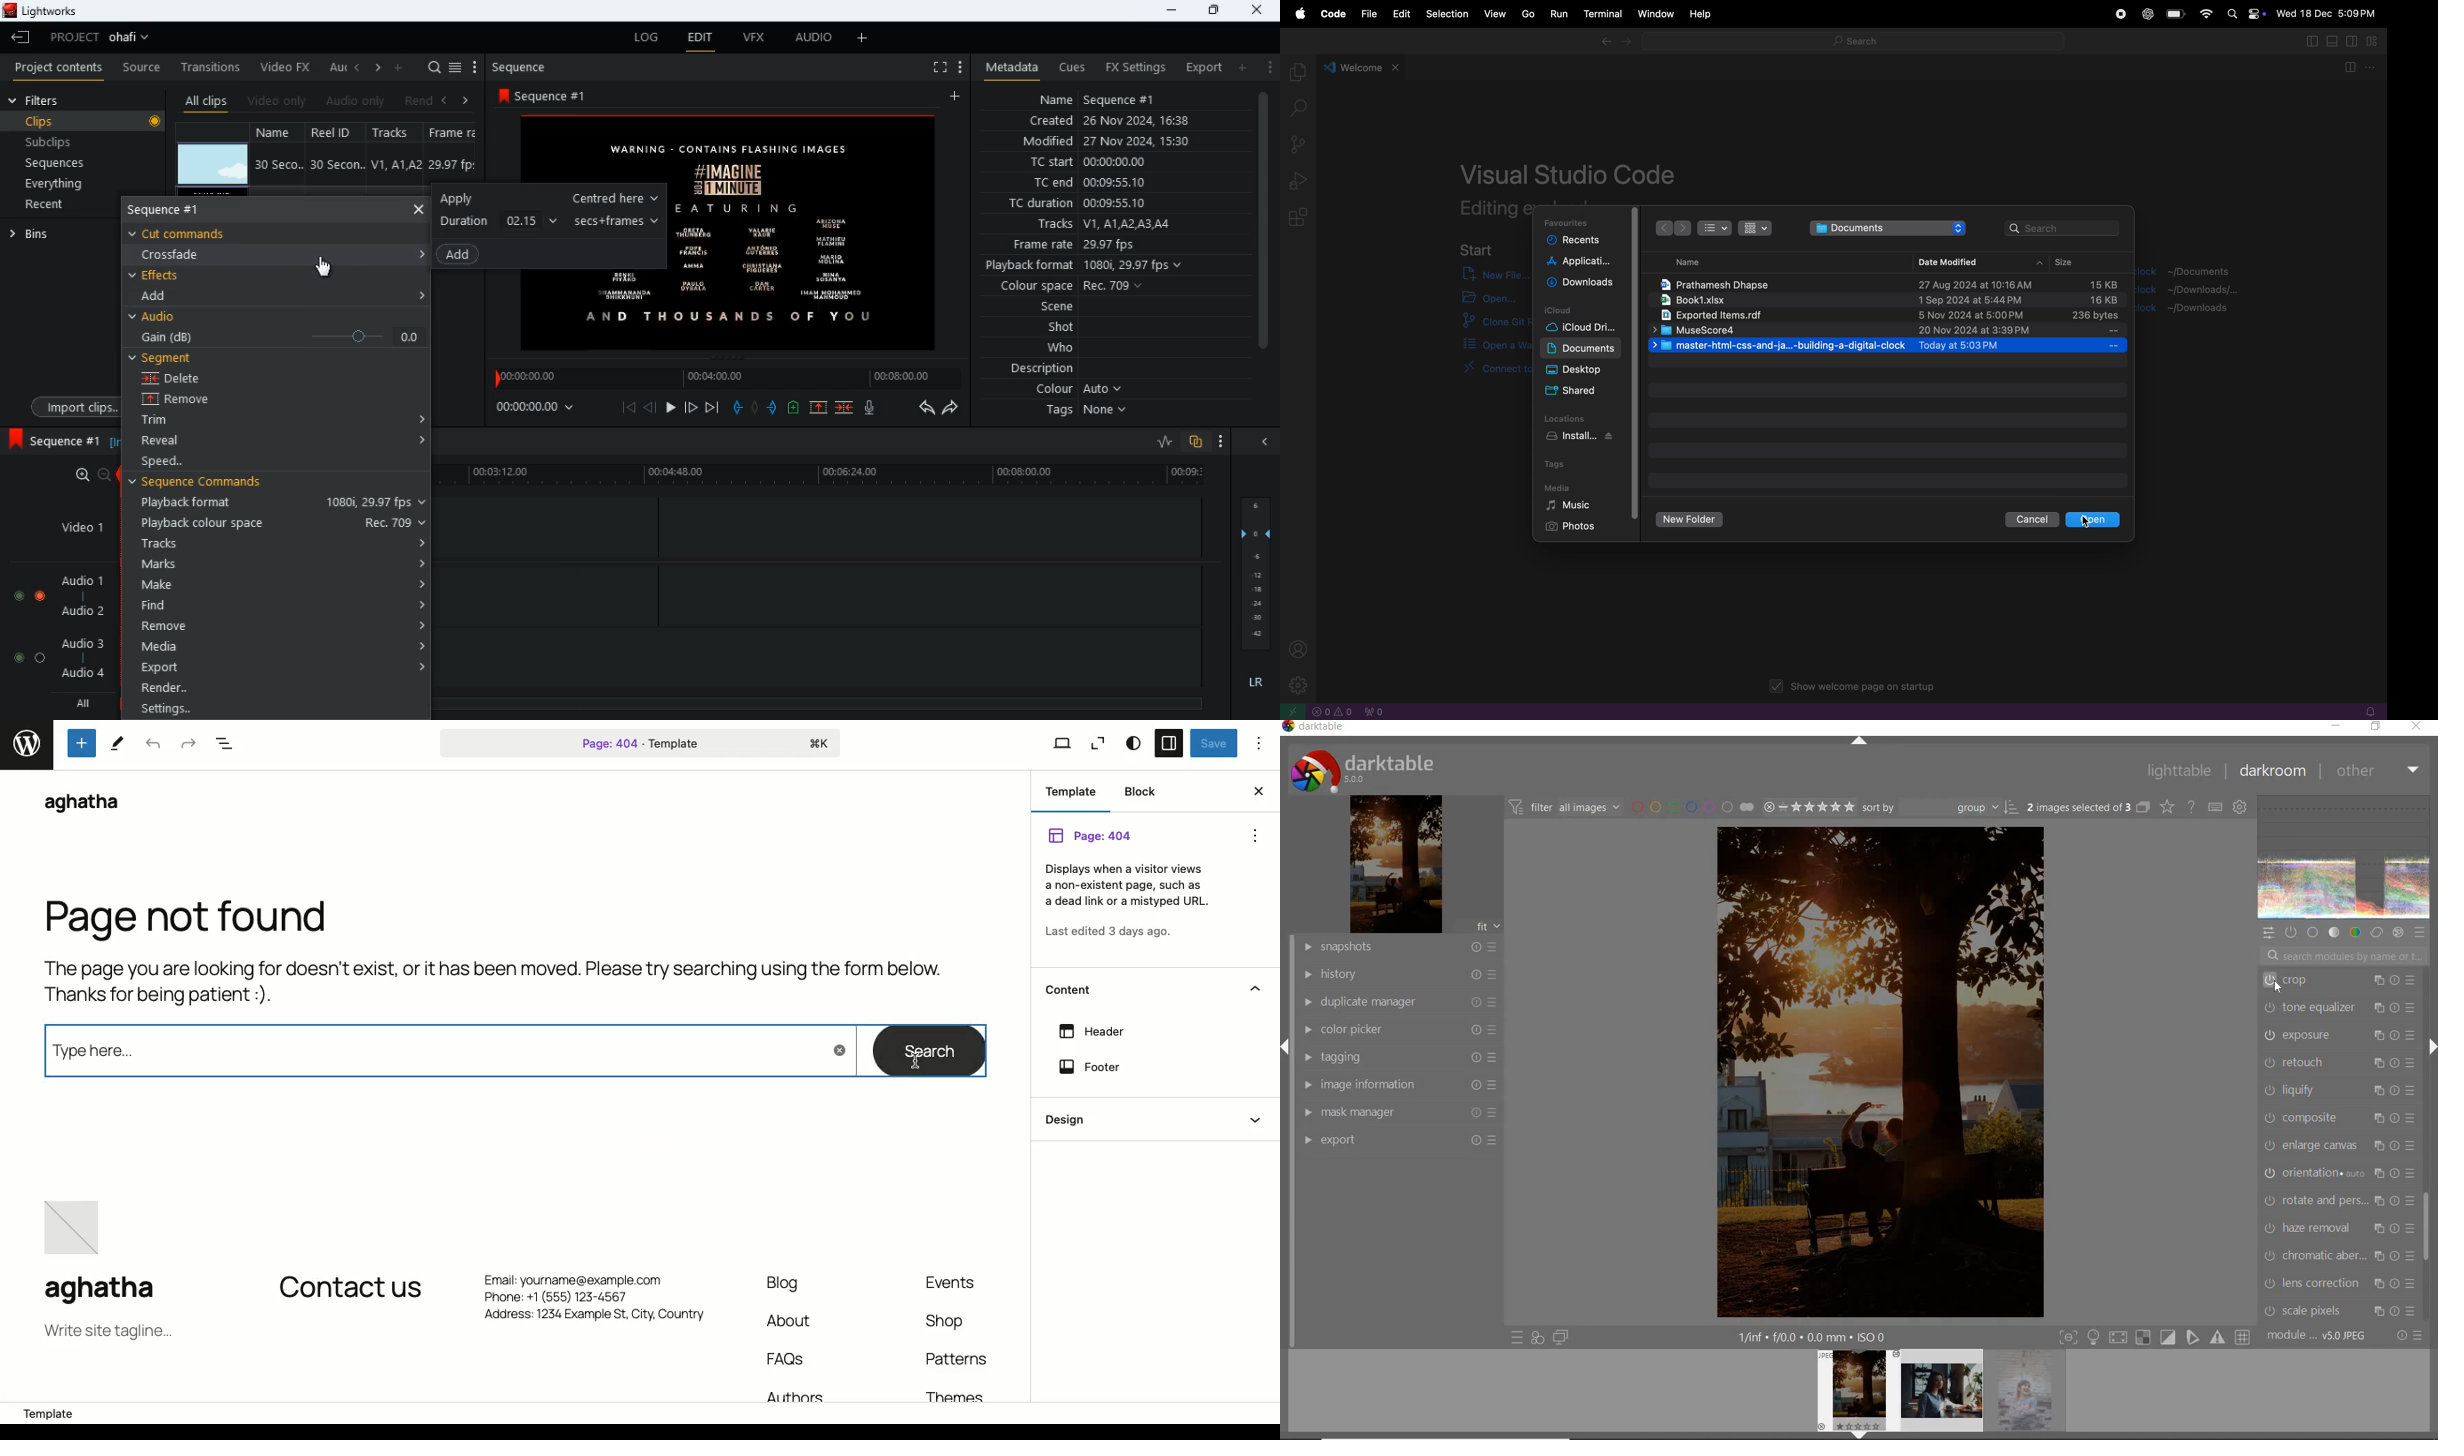 This screenshot has width=2464, height=1456. Describe the element at coordinates (1058, 308) in the screenshot. I see `scene` at that location.